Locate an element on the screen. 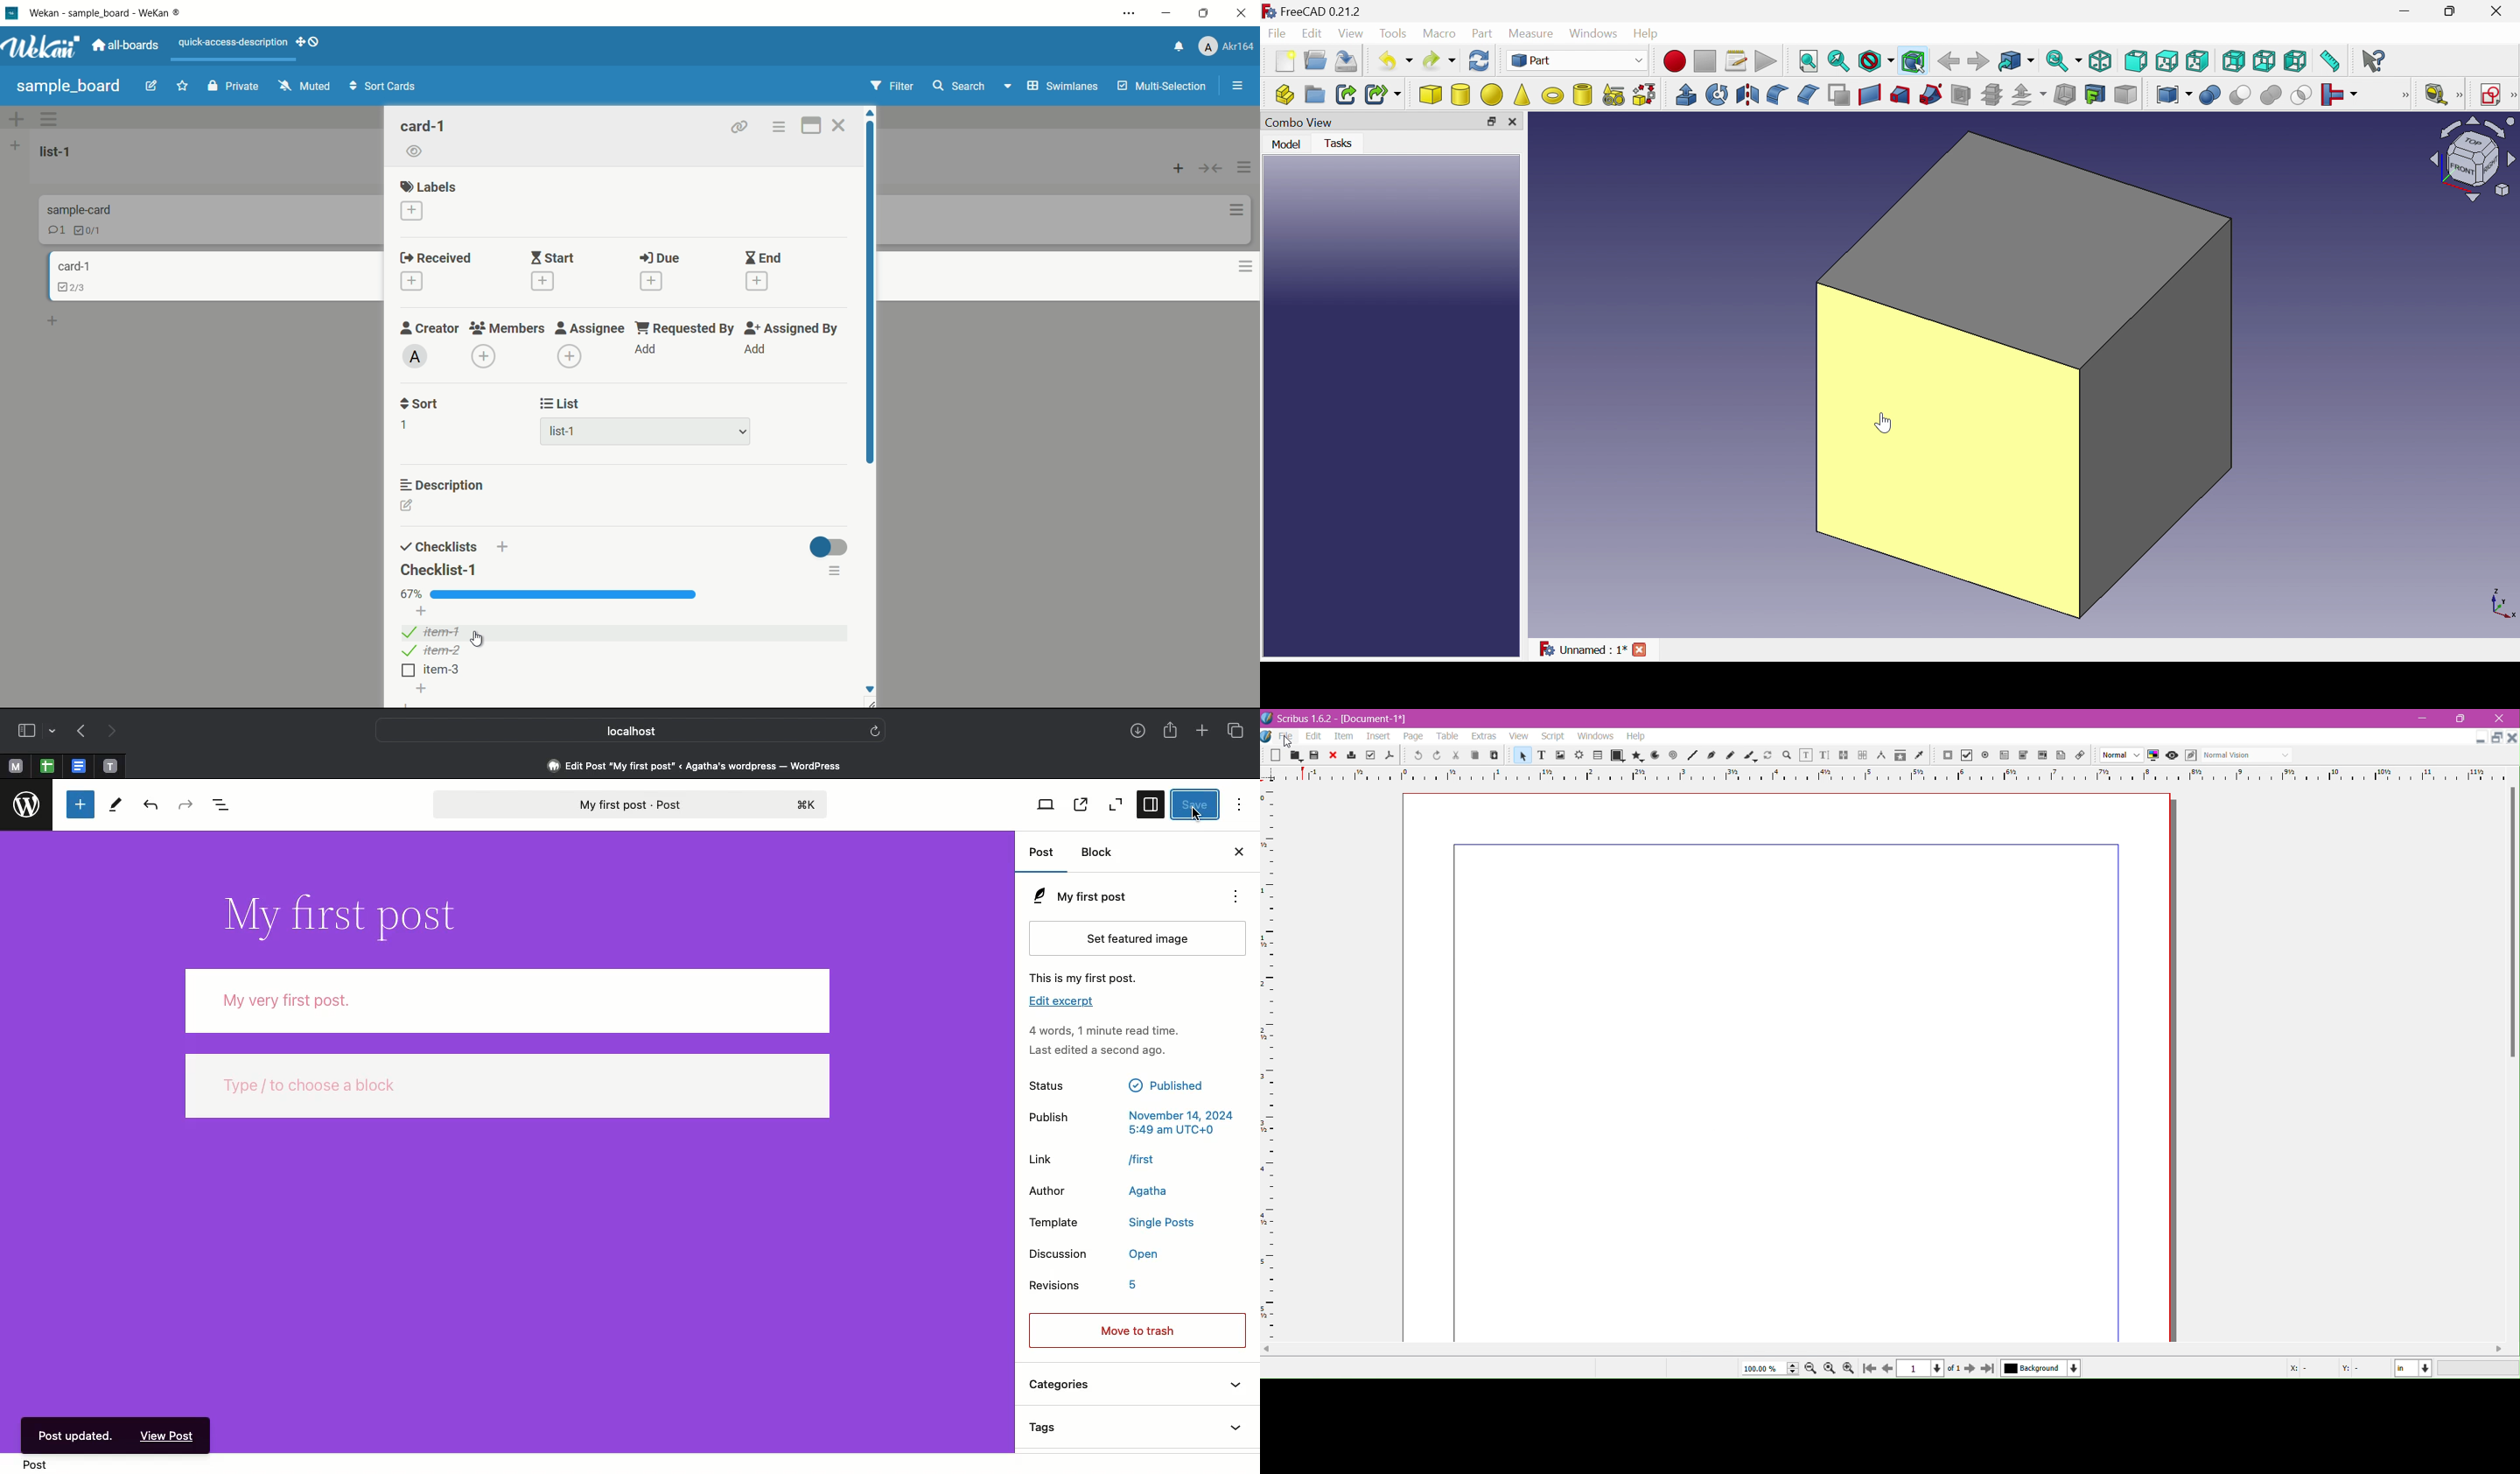 Image resolution: width=2520 pixels, height=1484 pixels. Save is located at coordinates (1347, 62).